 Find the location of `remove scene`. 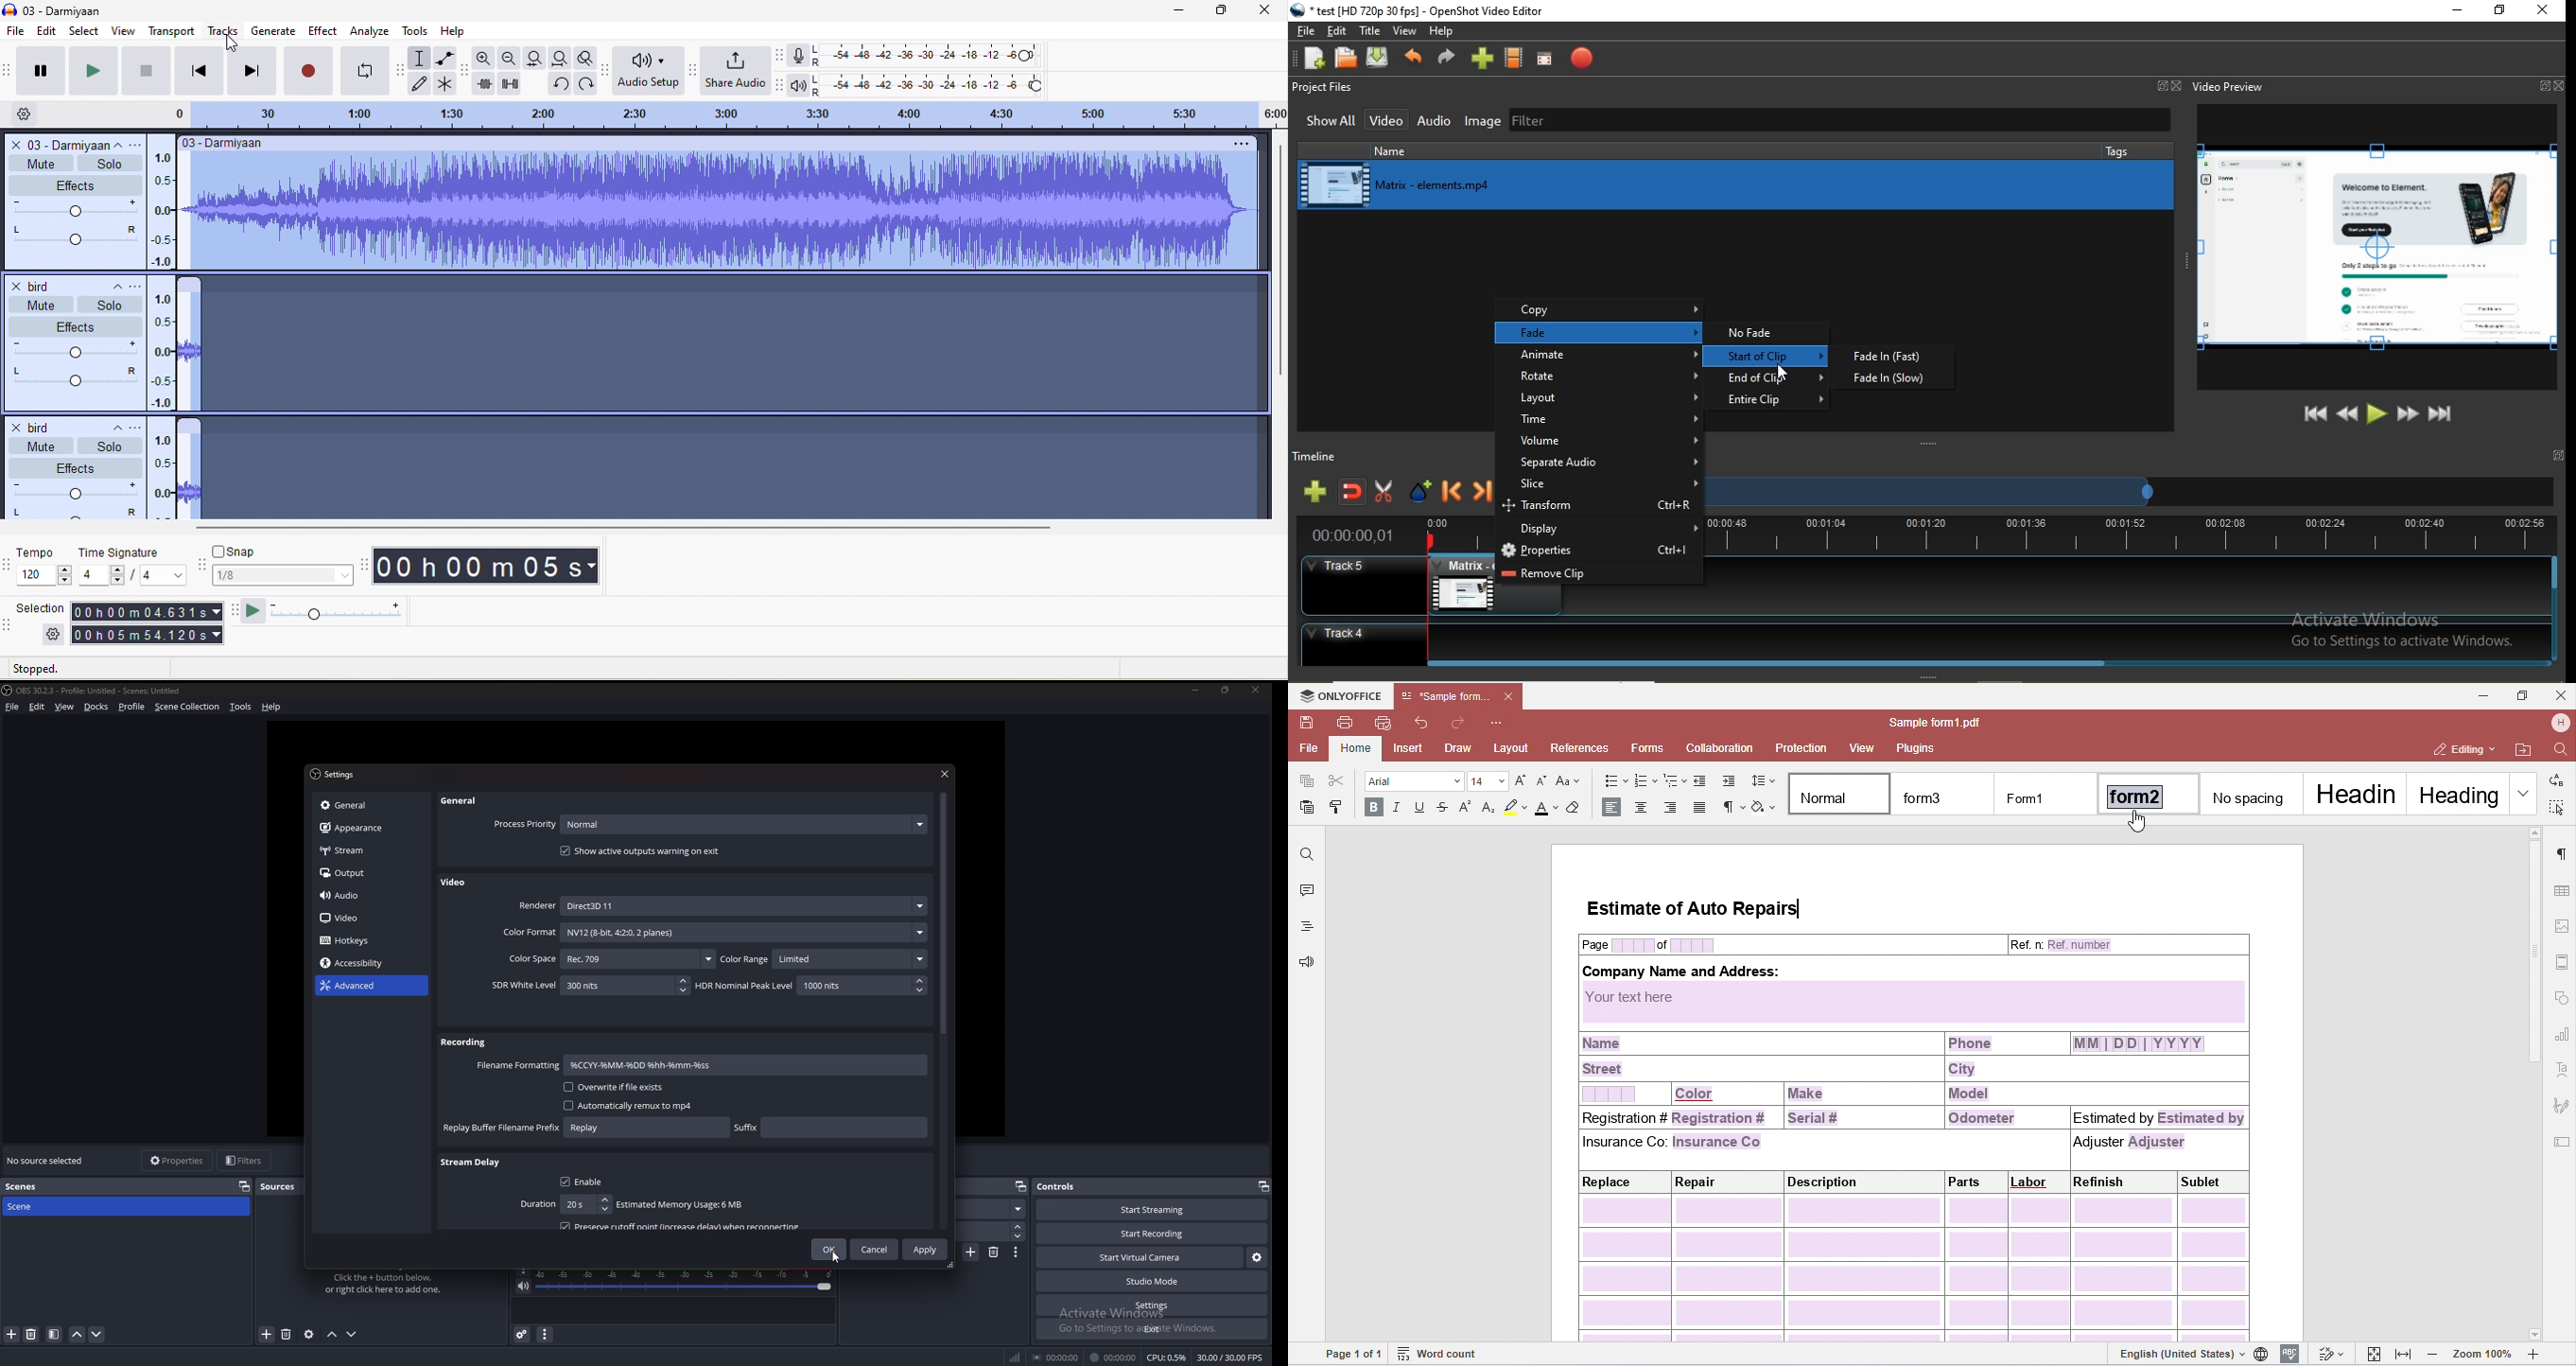

remove scene is located at coordinates (995, 1253).